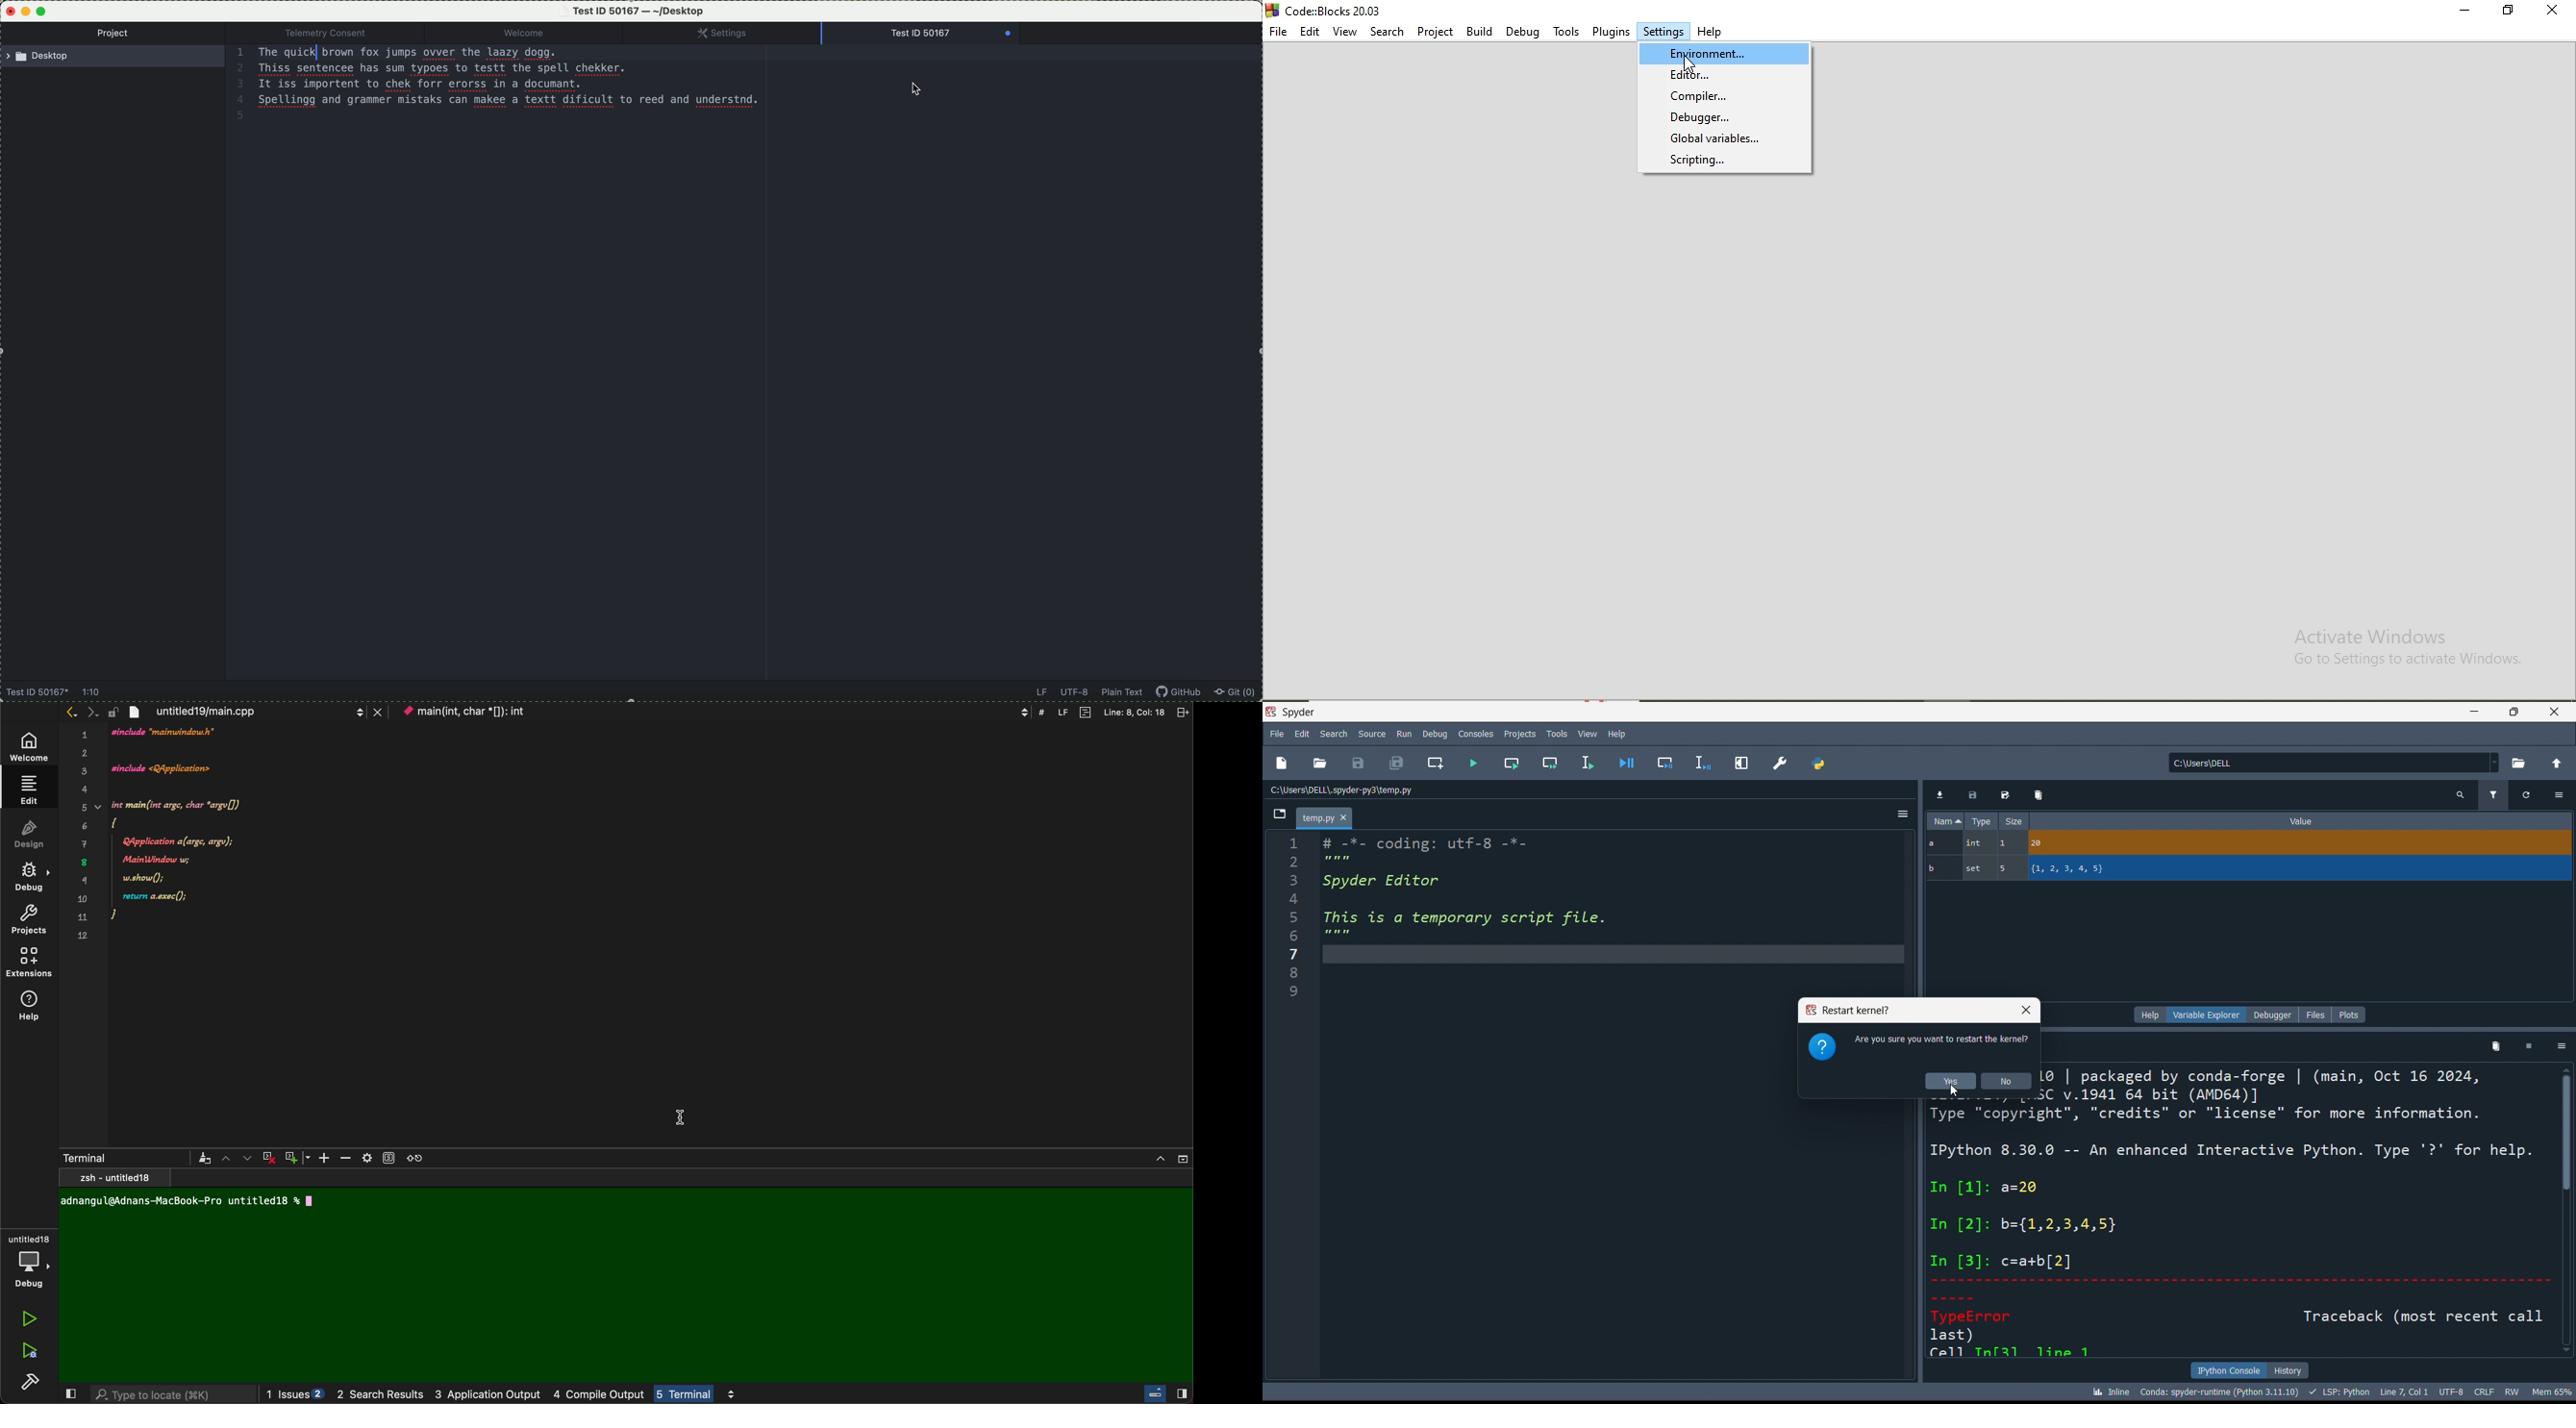 The image size is (2576, 1428). Describe the element at coordinates (29, 922) in the screenshot. I see `projects` at that location.